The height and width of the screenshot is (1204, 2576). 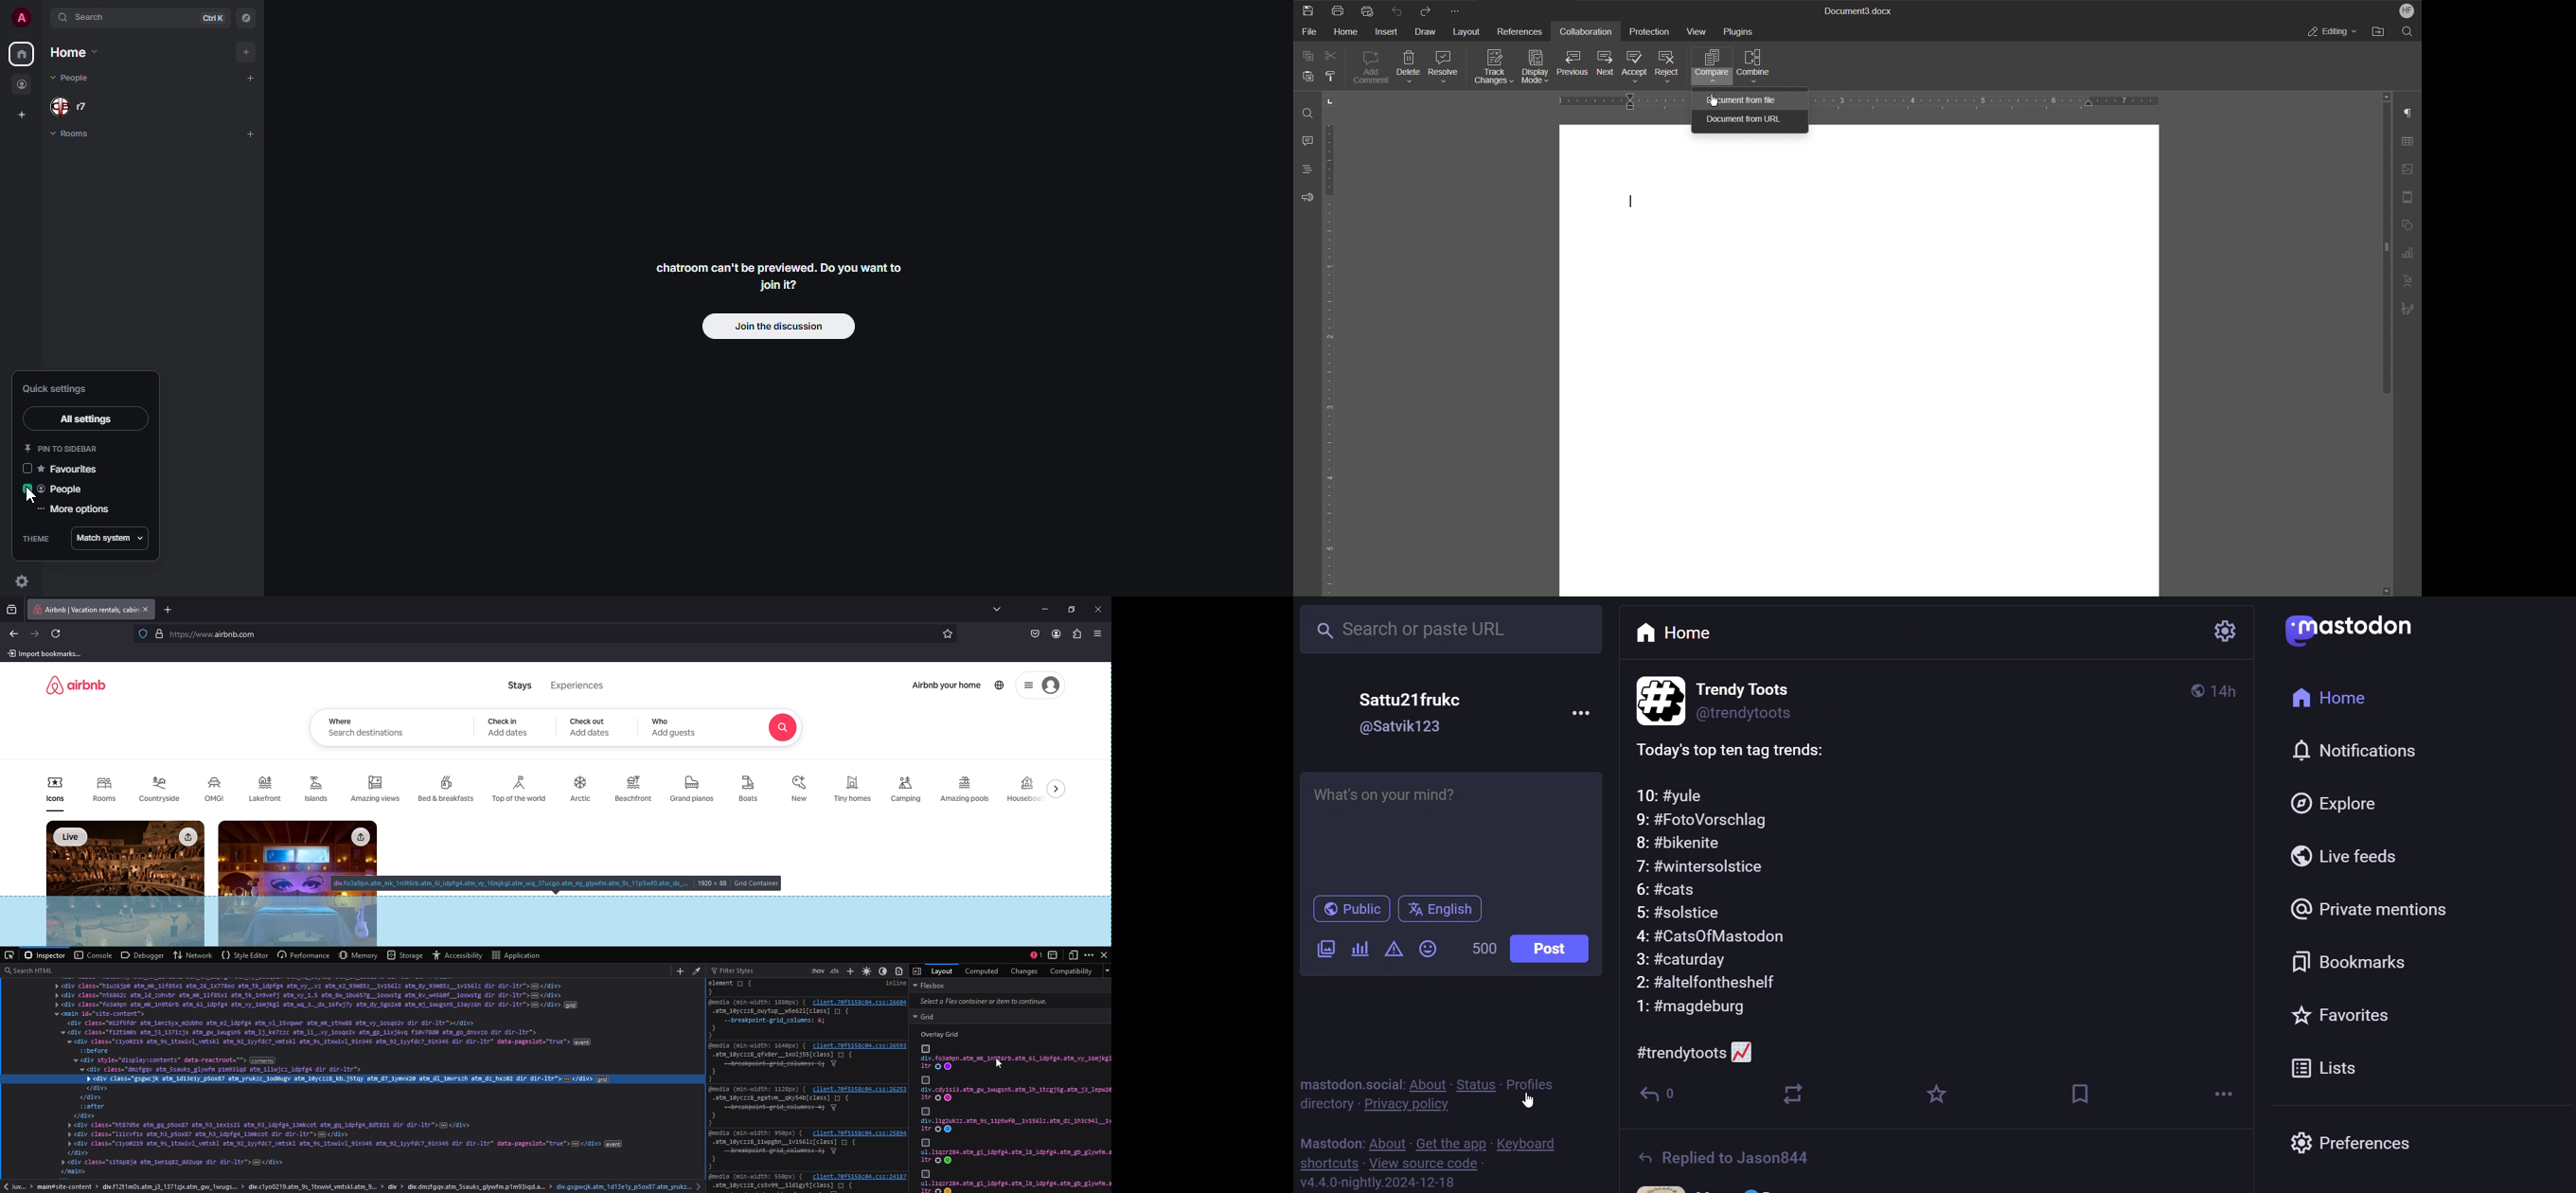 I want to click on who, so click(x=662, y=722).